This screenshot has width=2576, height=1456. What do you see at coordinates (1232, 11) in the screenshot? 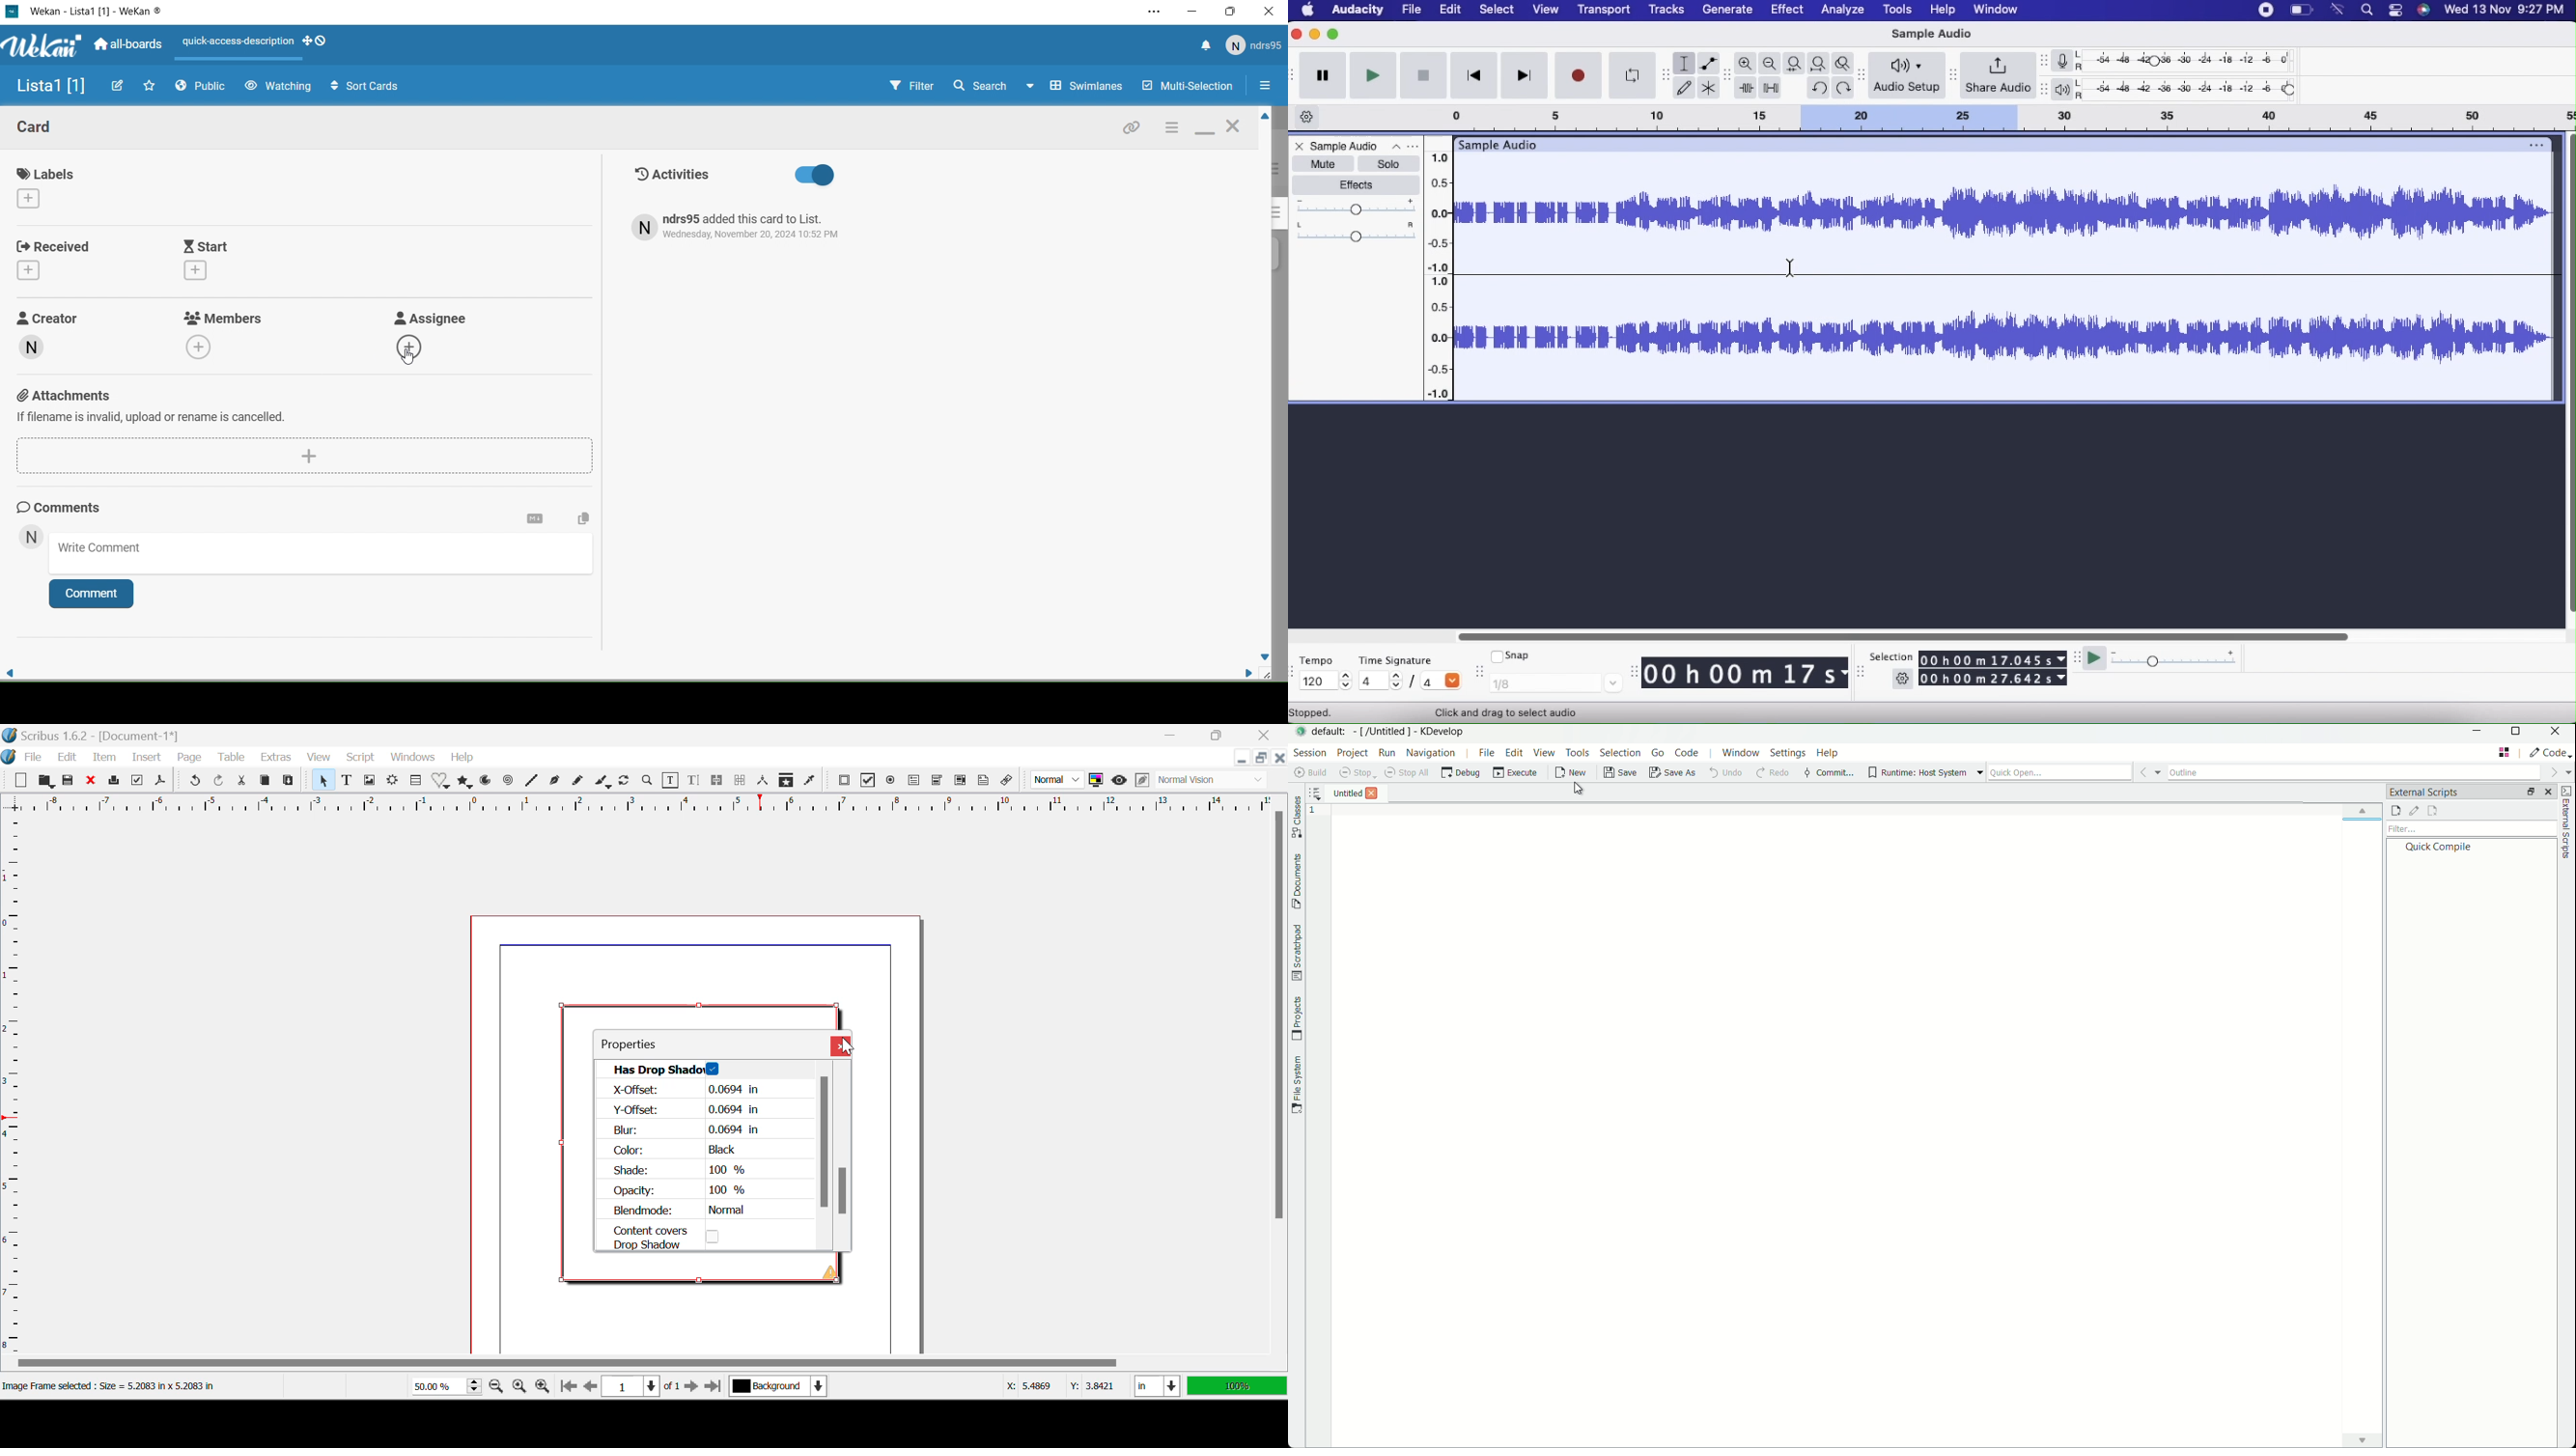
I see `Box` at bounding box center [1232, 11].